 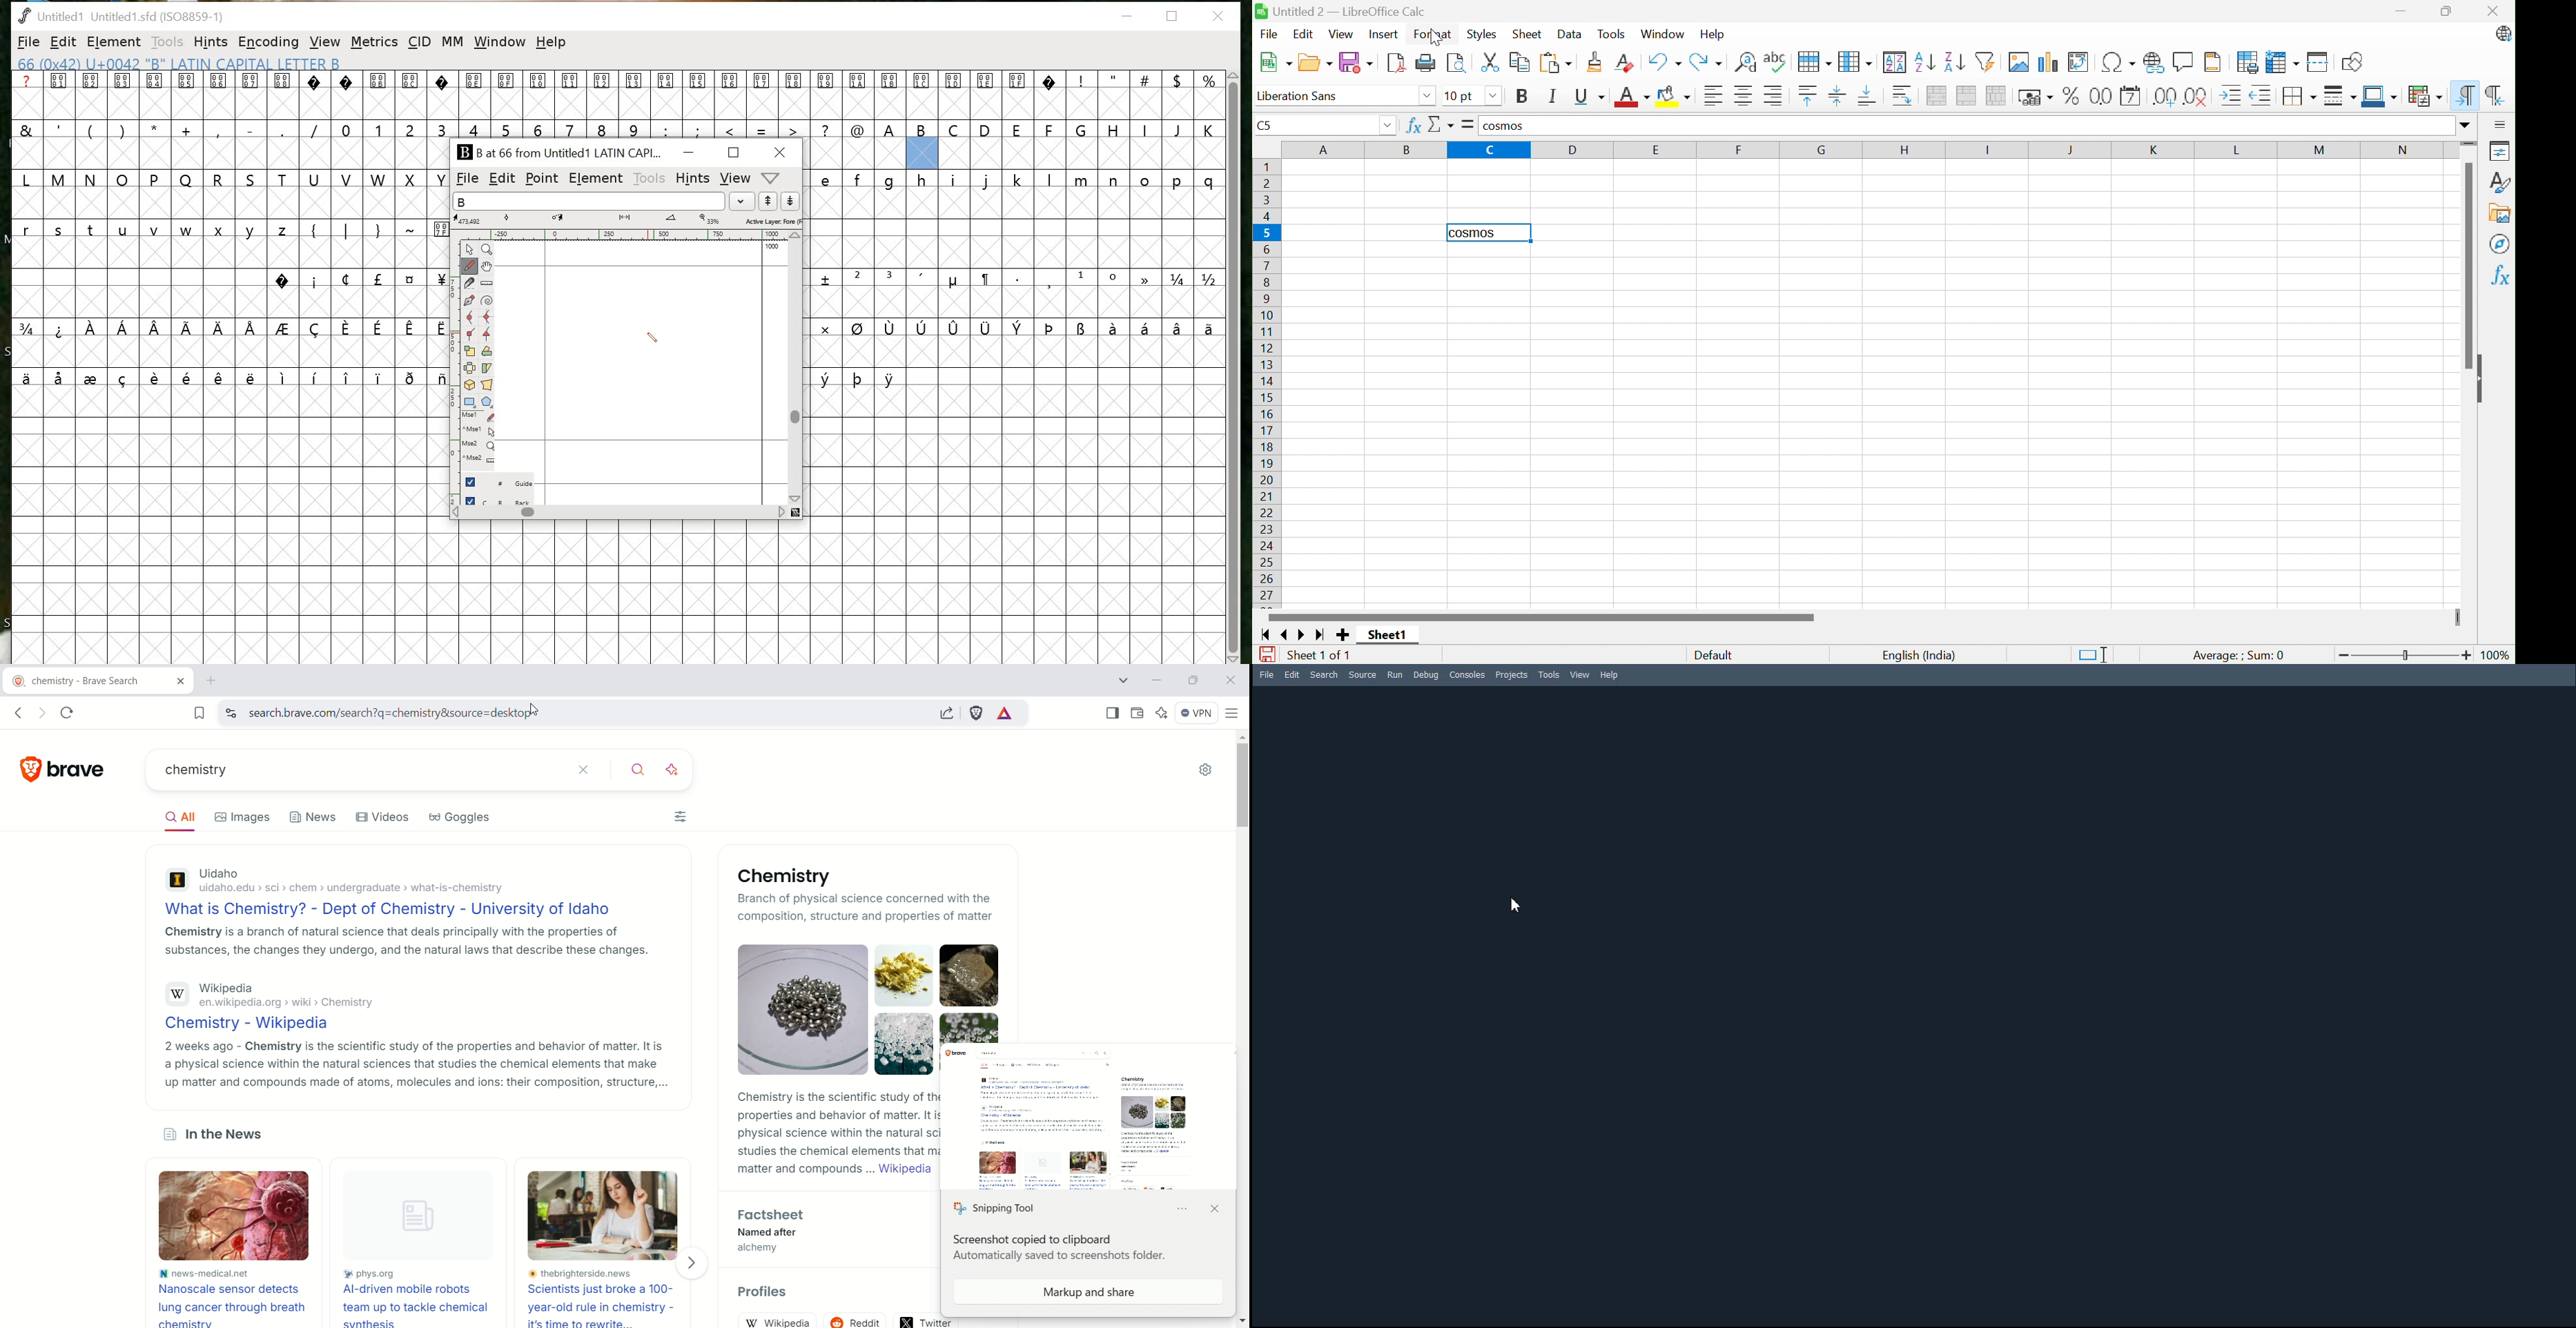 What do you see at coordinates (1322, 656) in the screenshot?
I see `Sheet 1 of 1` at bounding box center [1322, 656].